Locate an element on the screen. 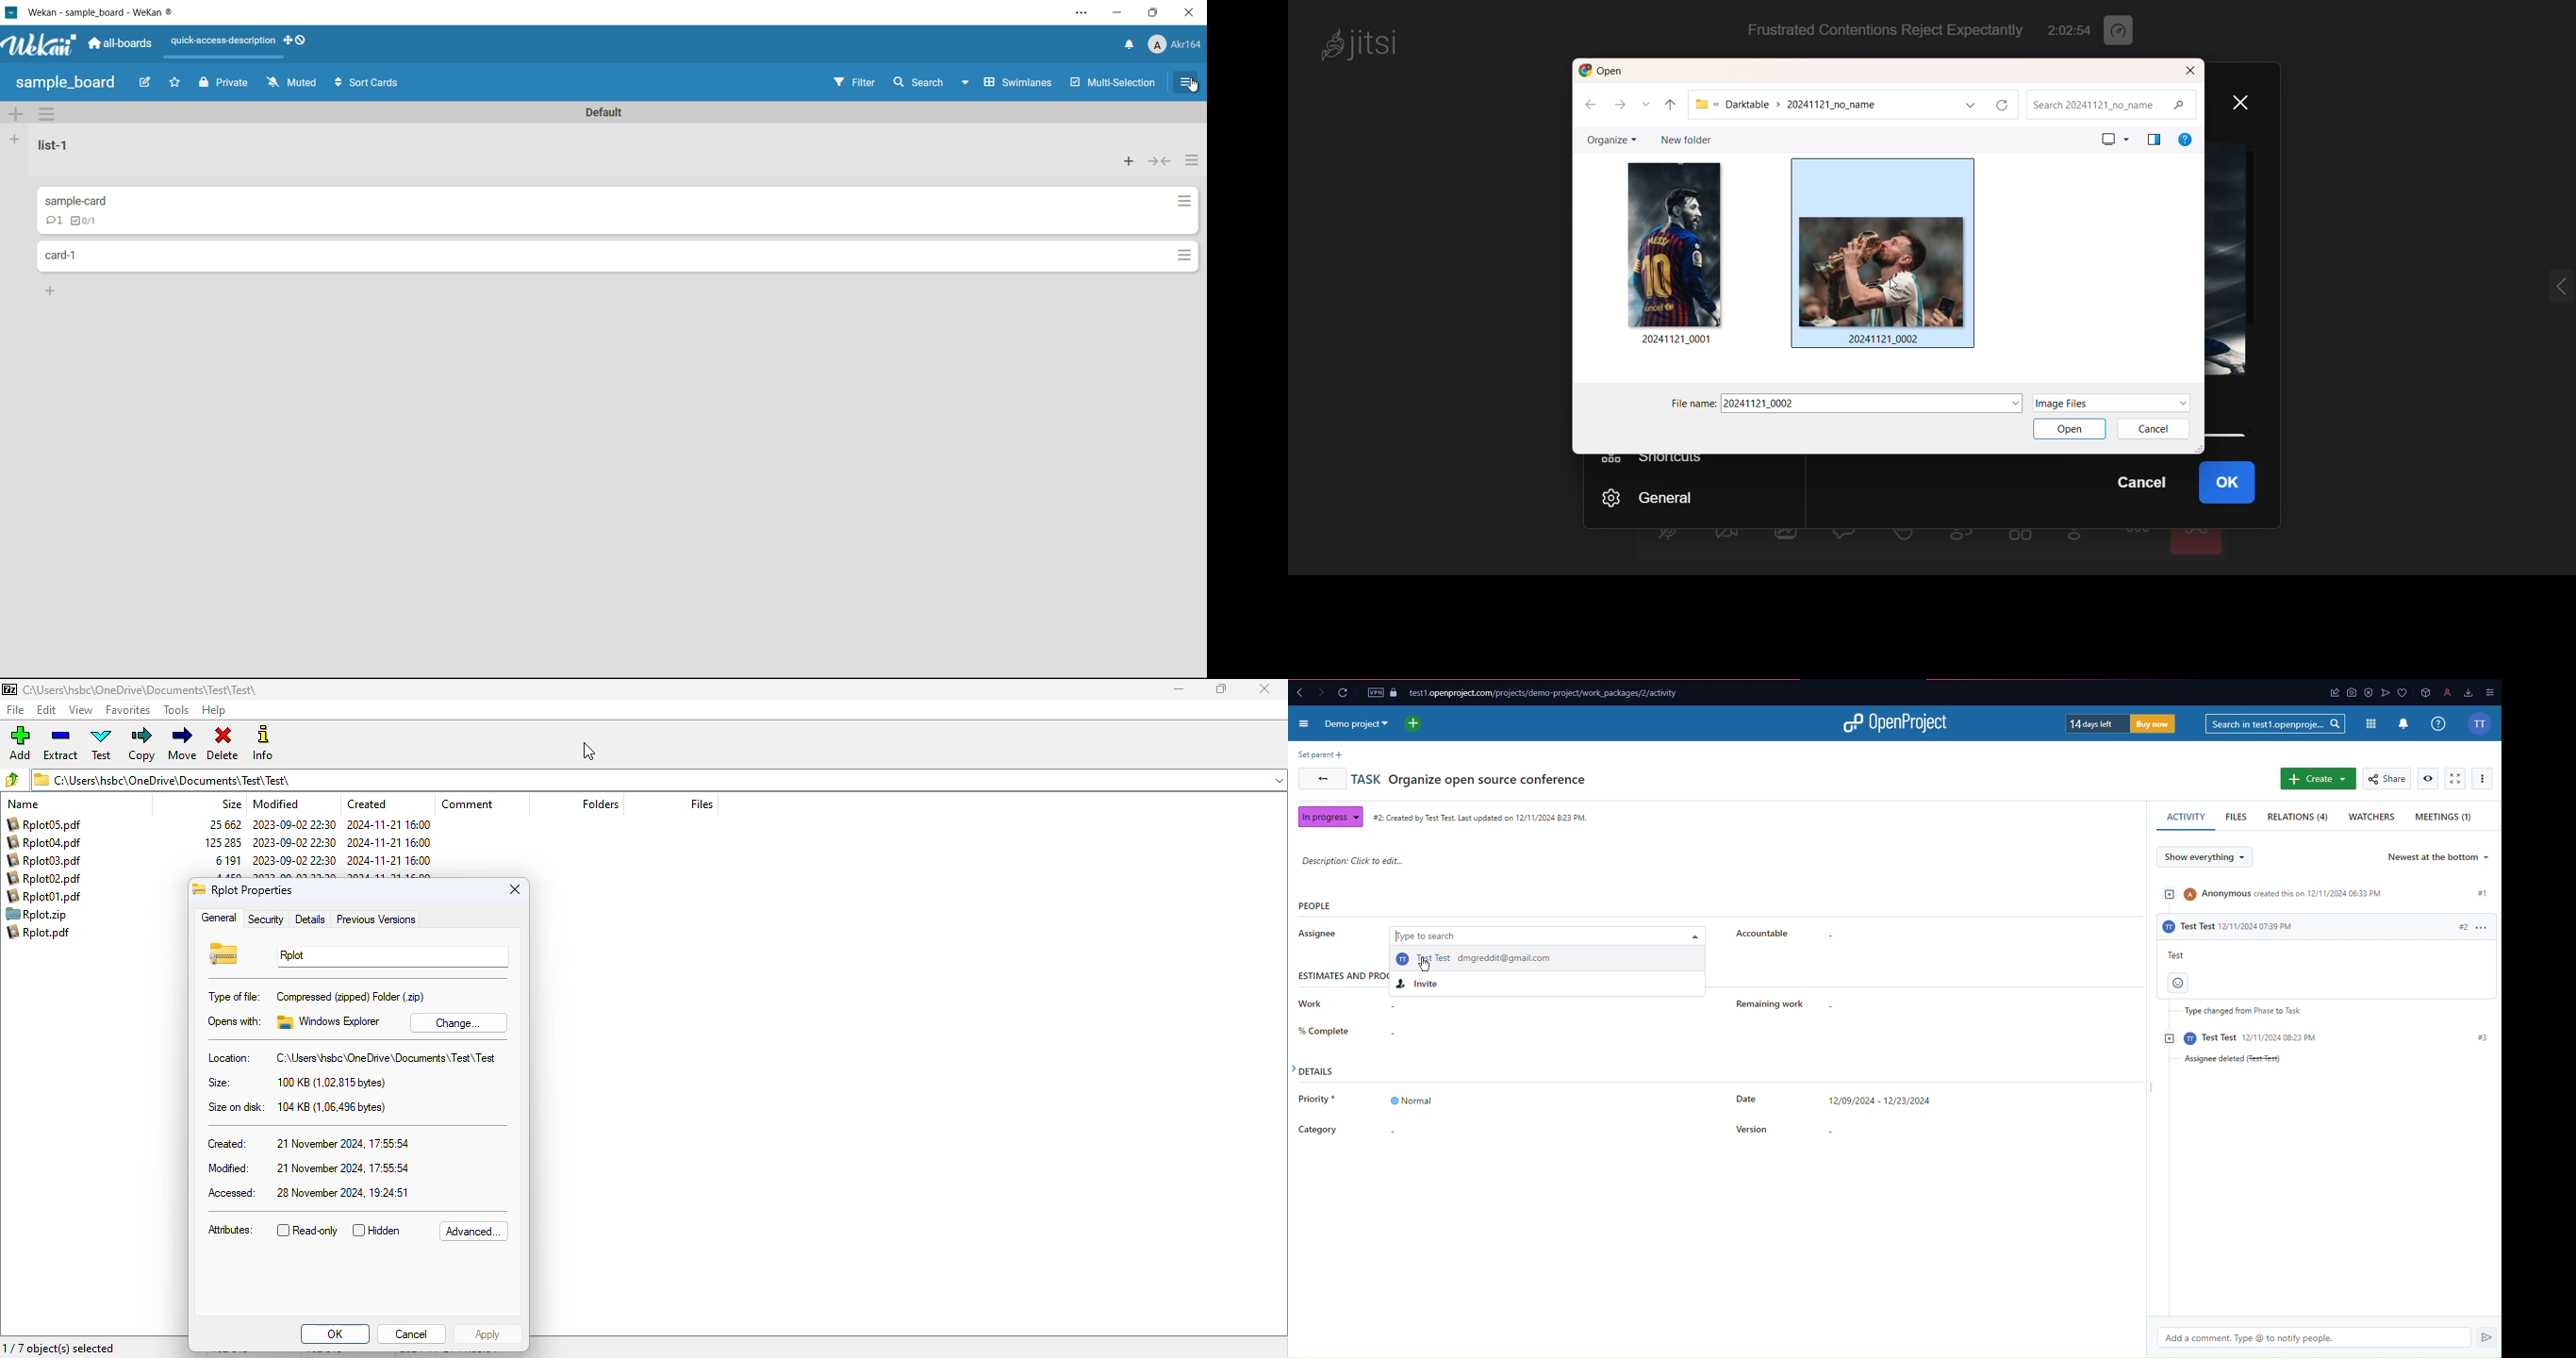  collapse is located at coordinates (1161, 162).